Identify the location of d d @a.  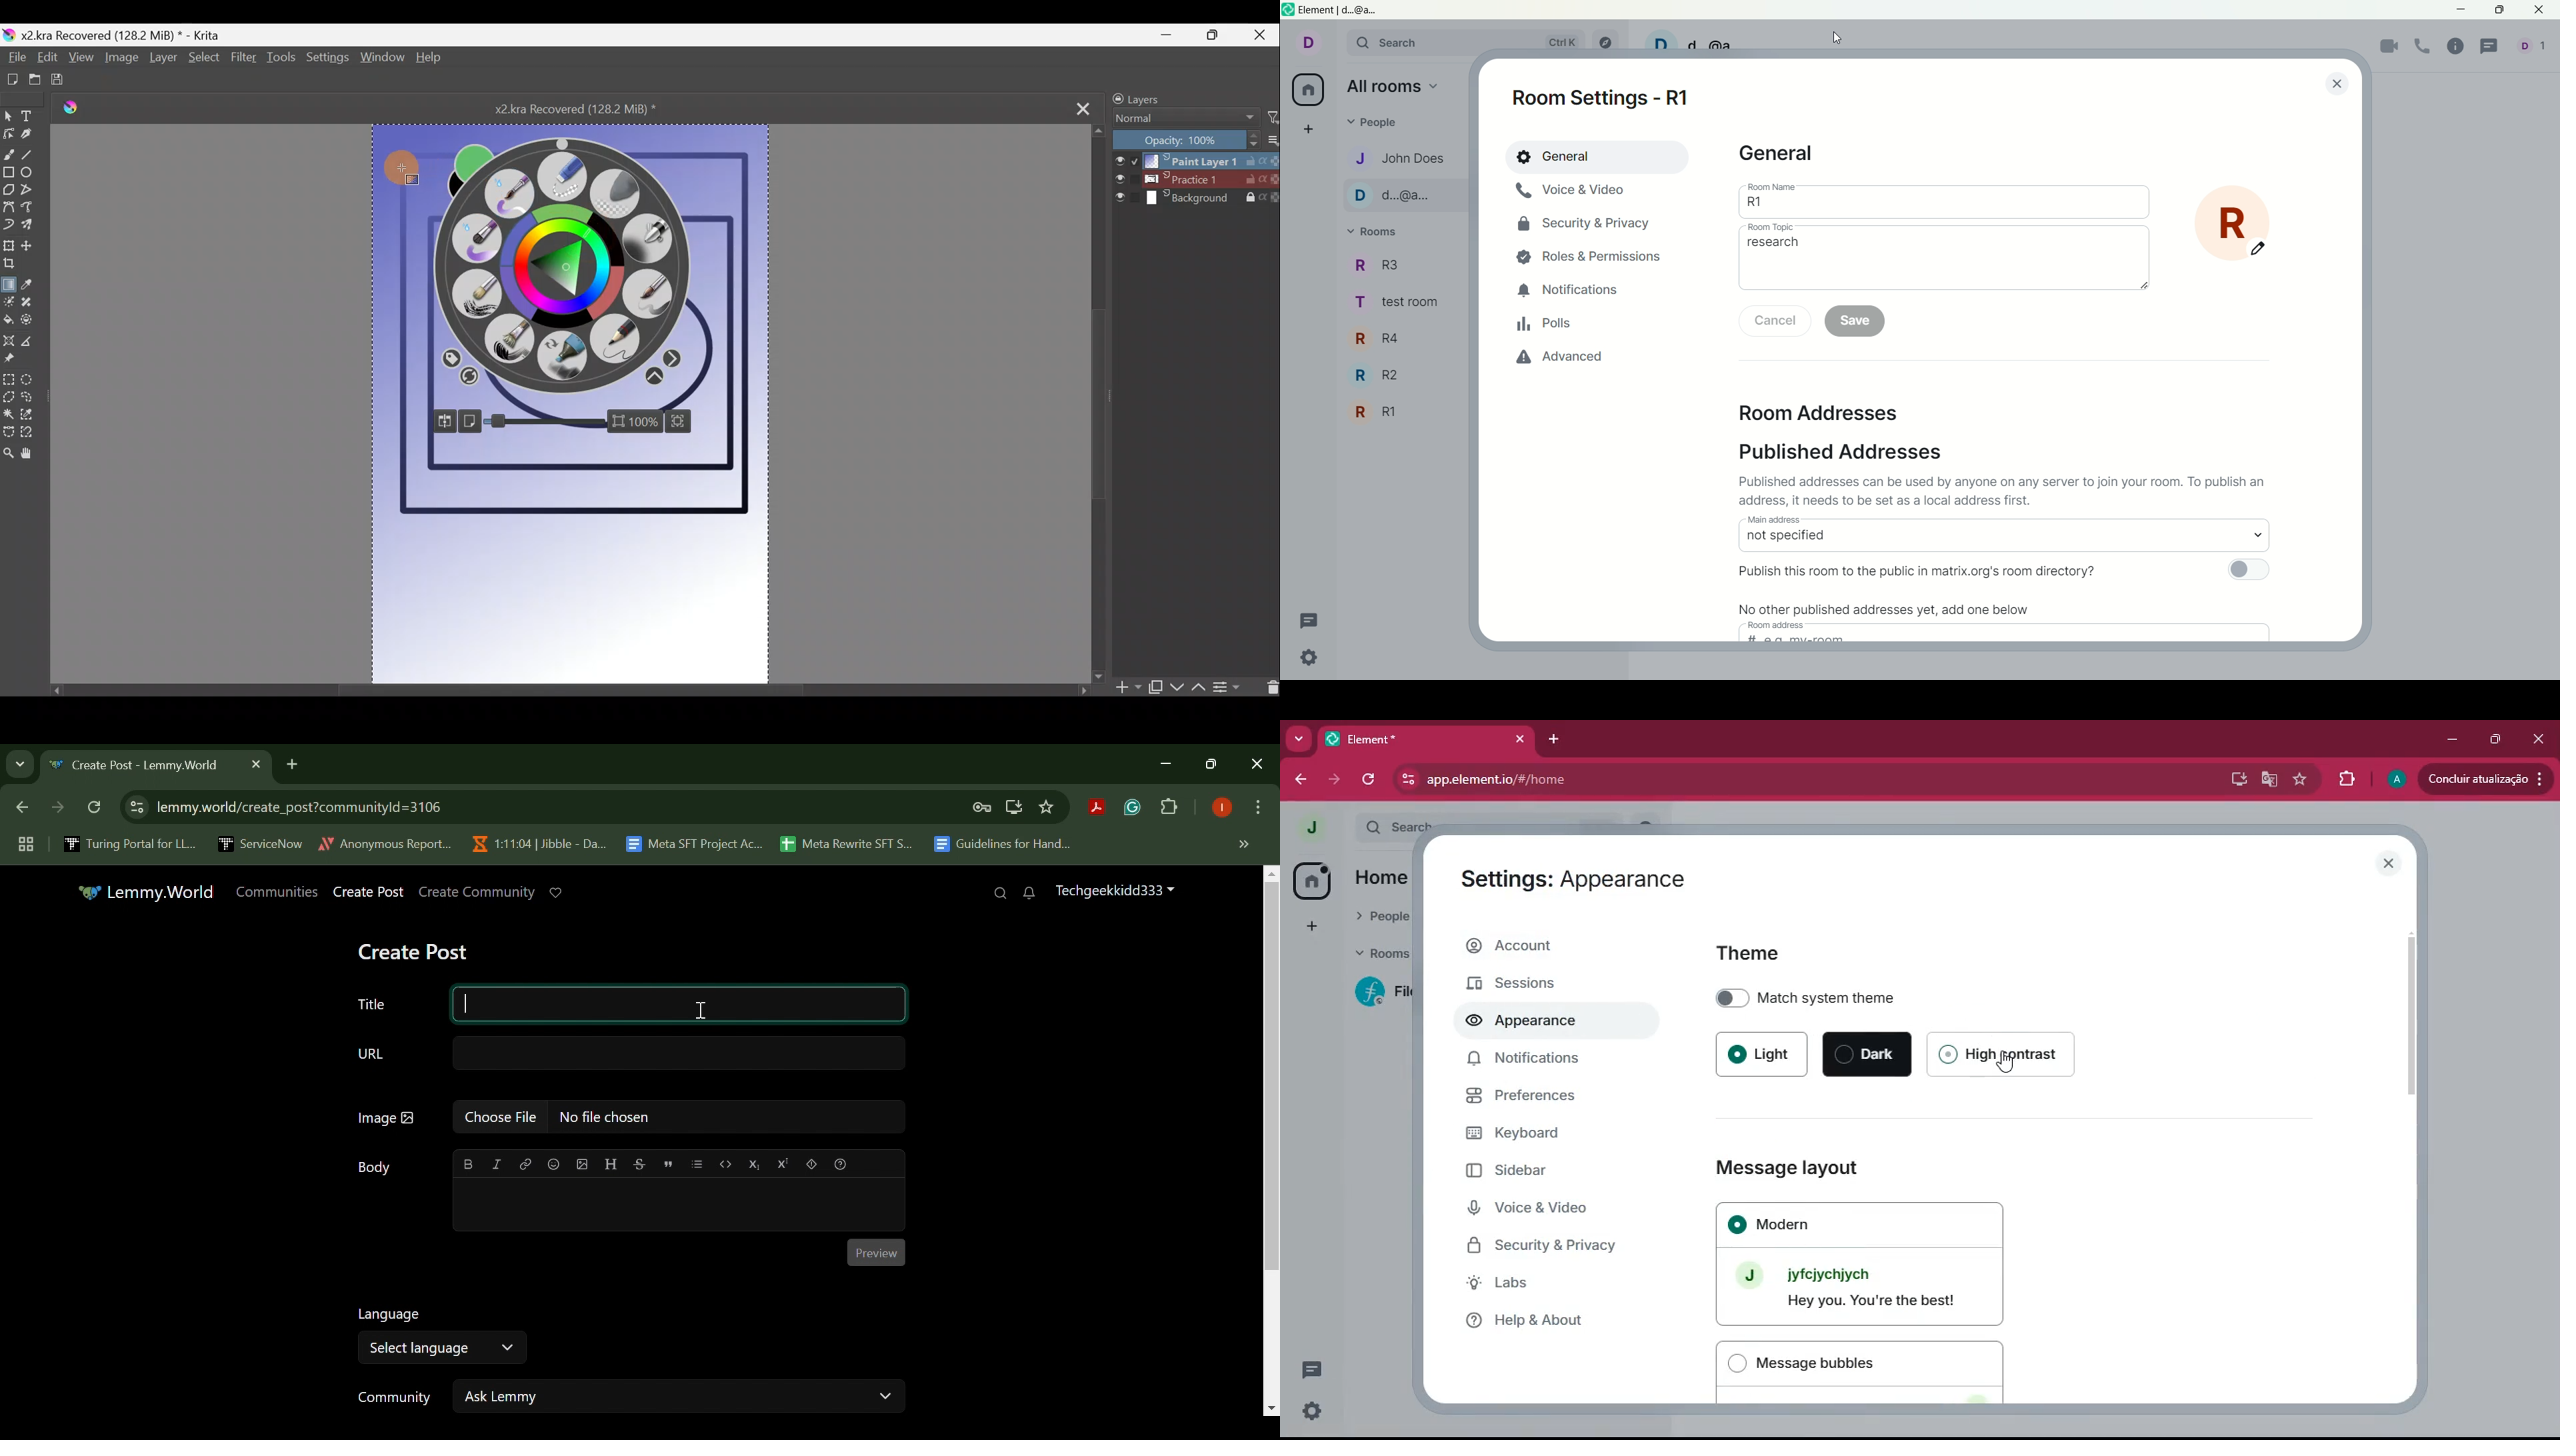
(1697, 39).